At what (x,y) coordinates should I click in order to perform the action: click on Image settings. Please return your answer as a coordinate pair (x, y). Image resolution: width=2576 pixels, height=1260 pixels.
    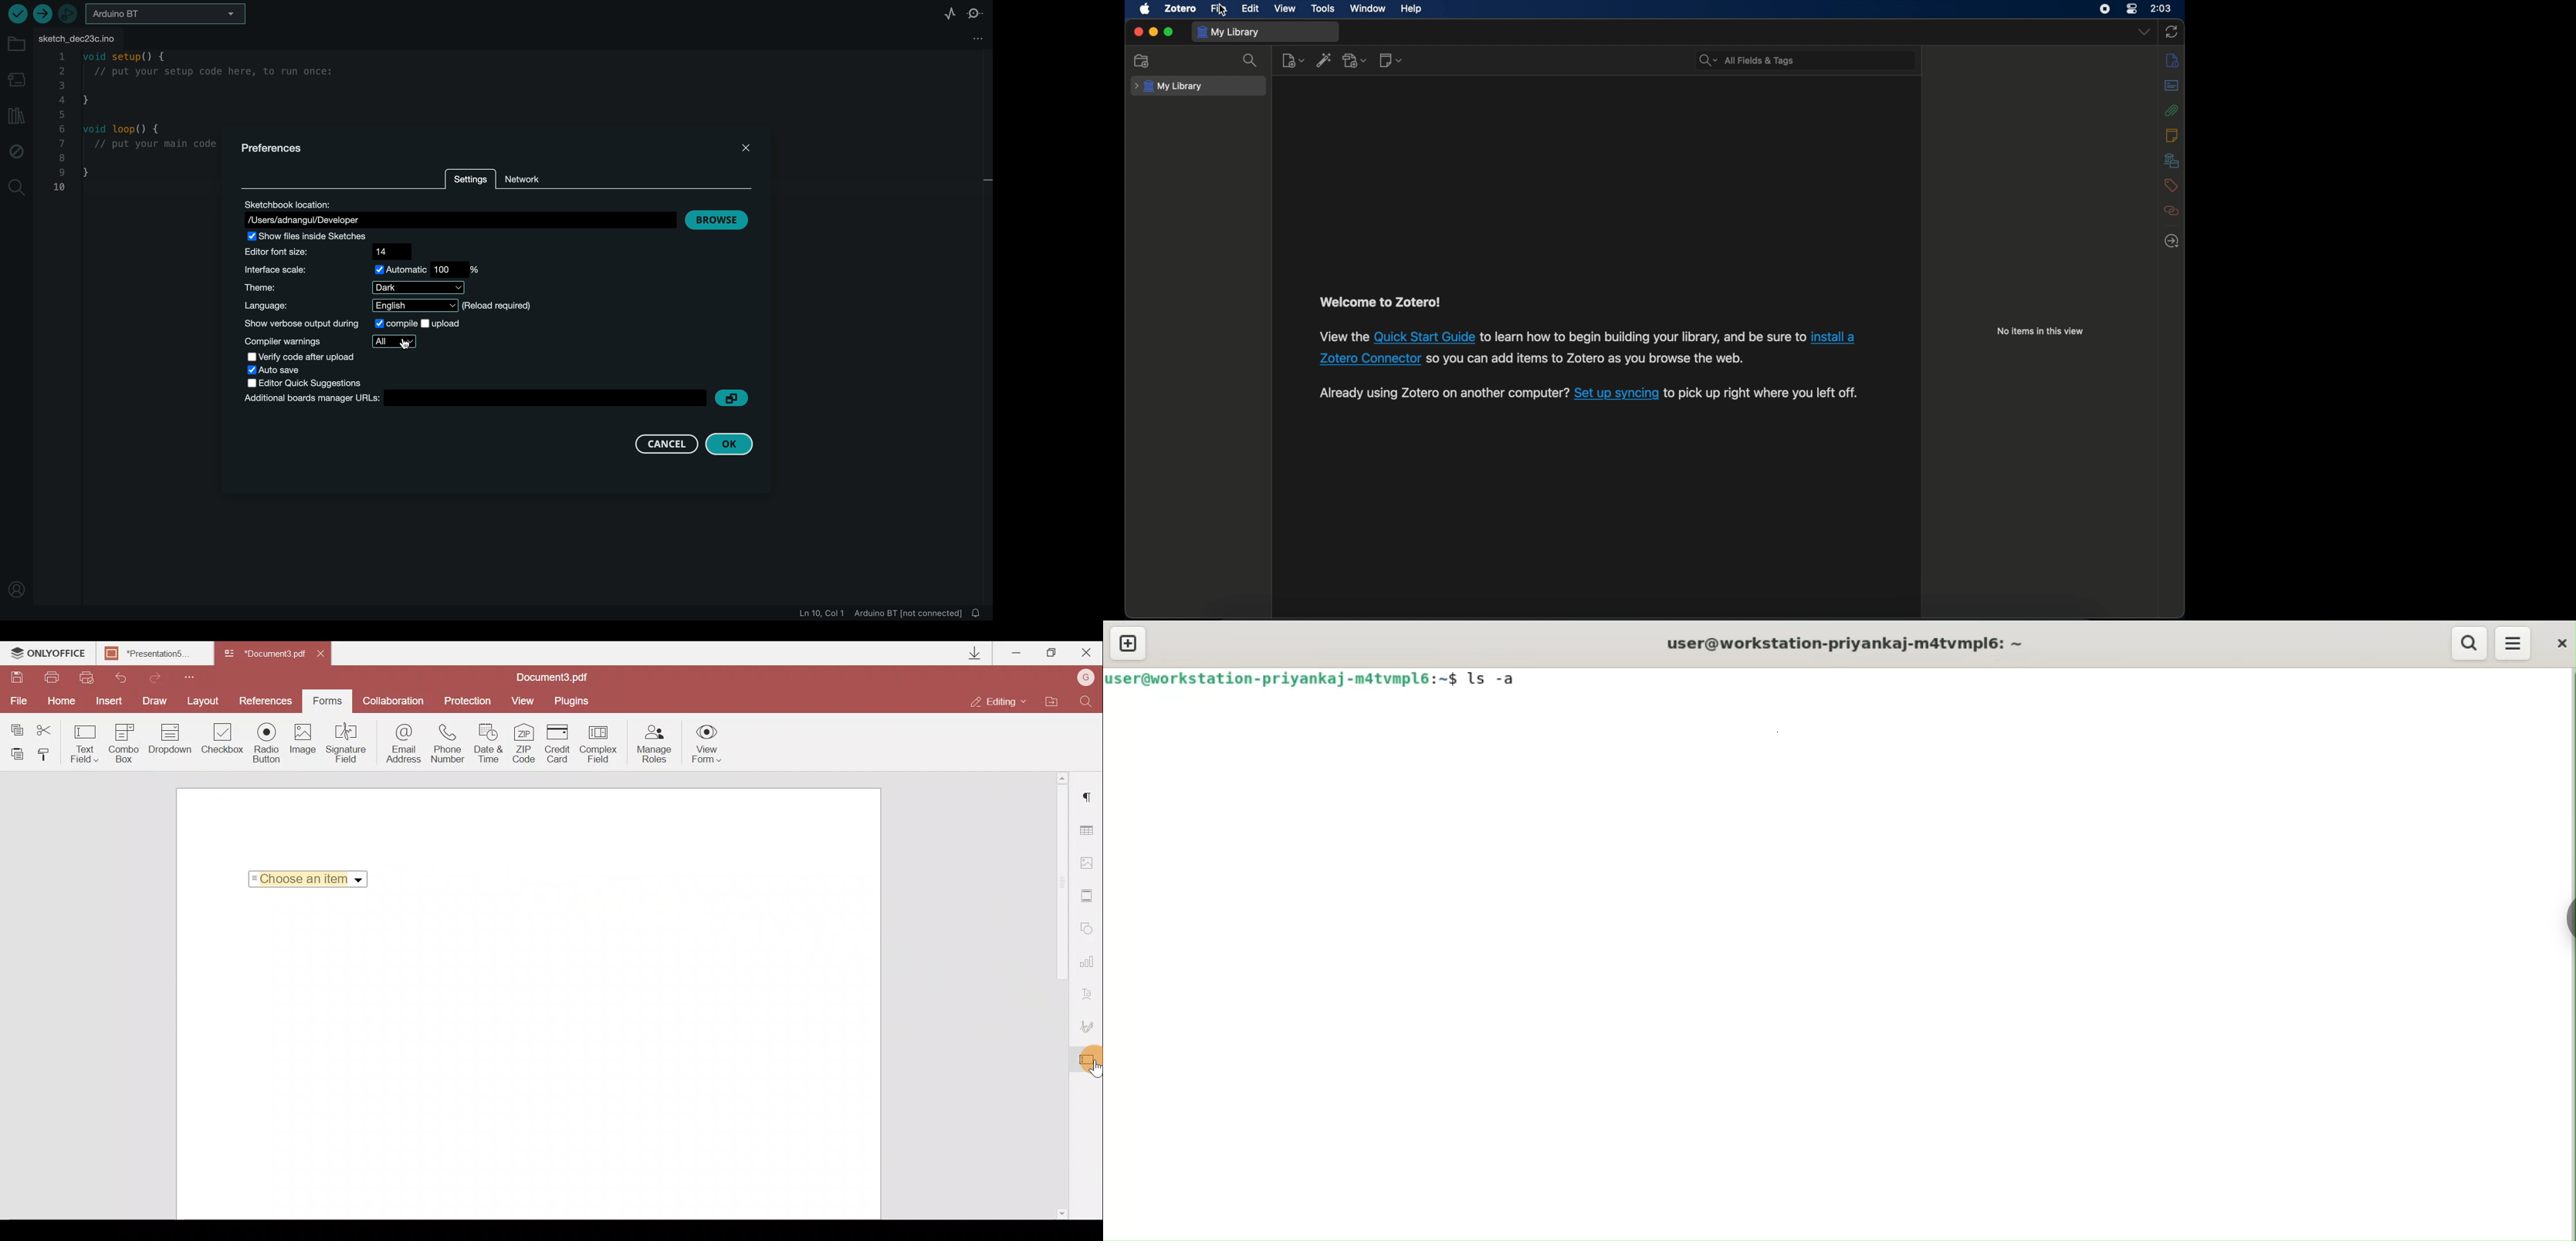
    Looking at the image, I should click on (1090, 862).